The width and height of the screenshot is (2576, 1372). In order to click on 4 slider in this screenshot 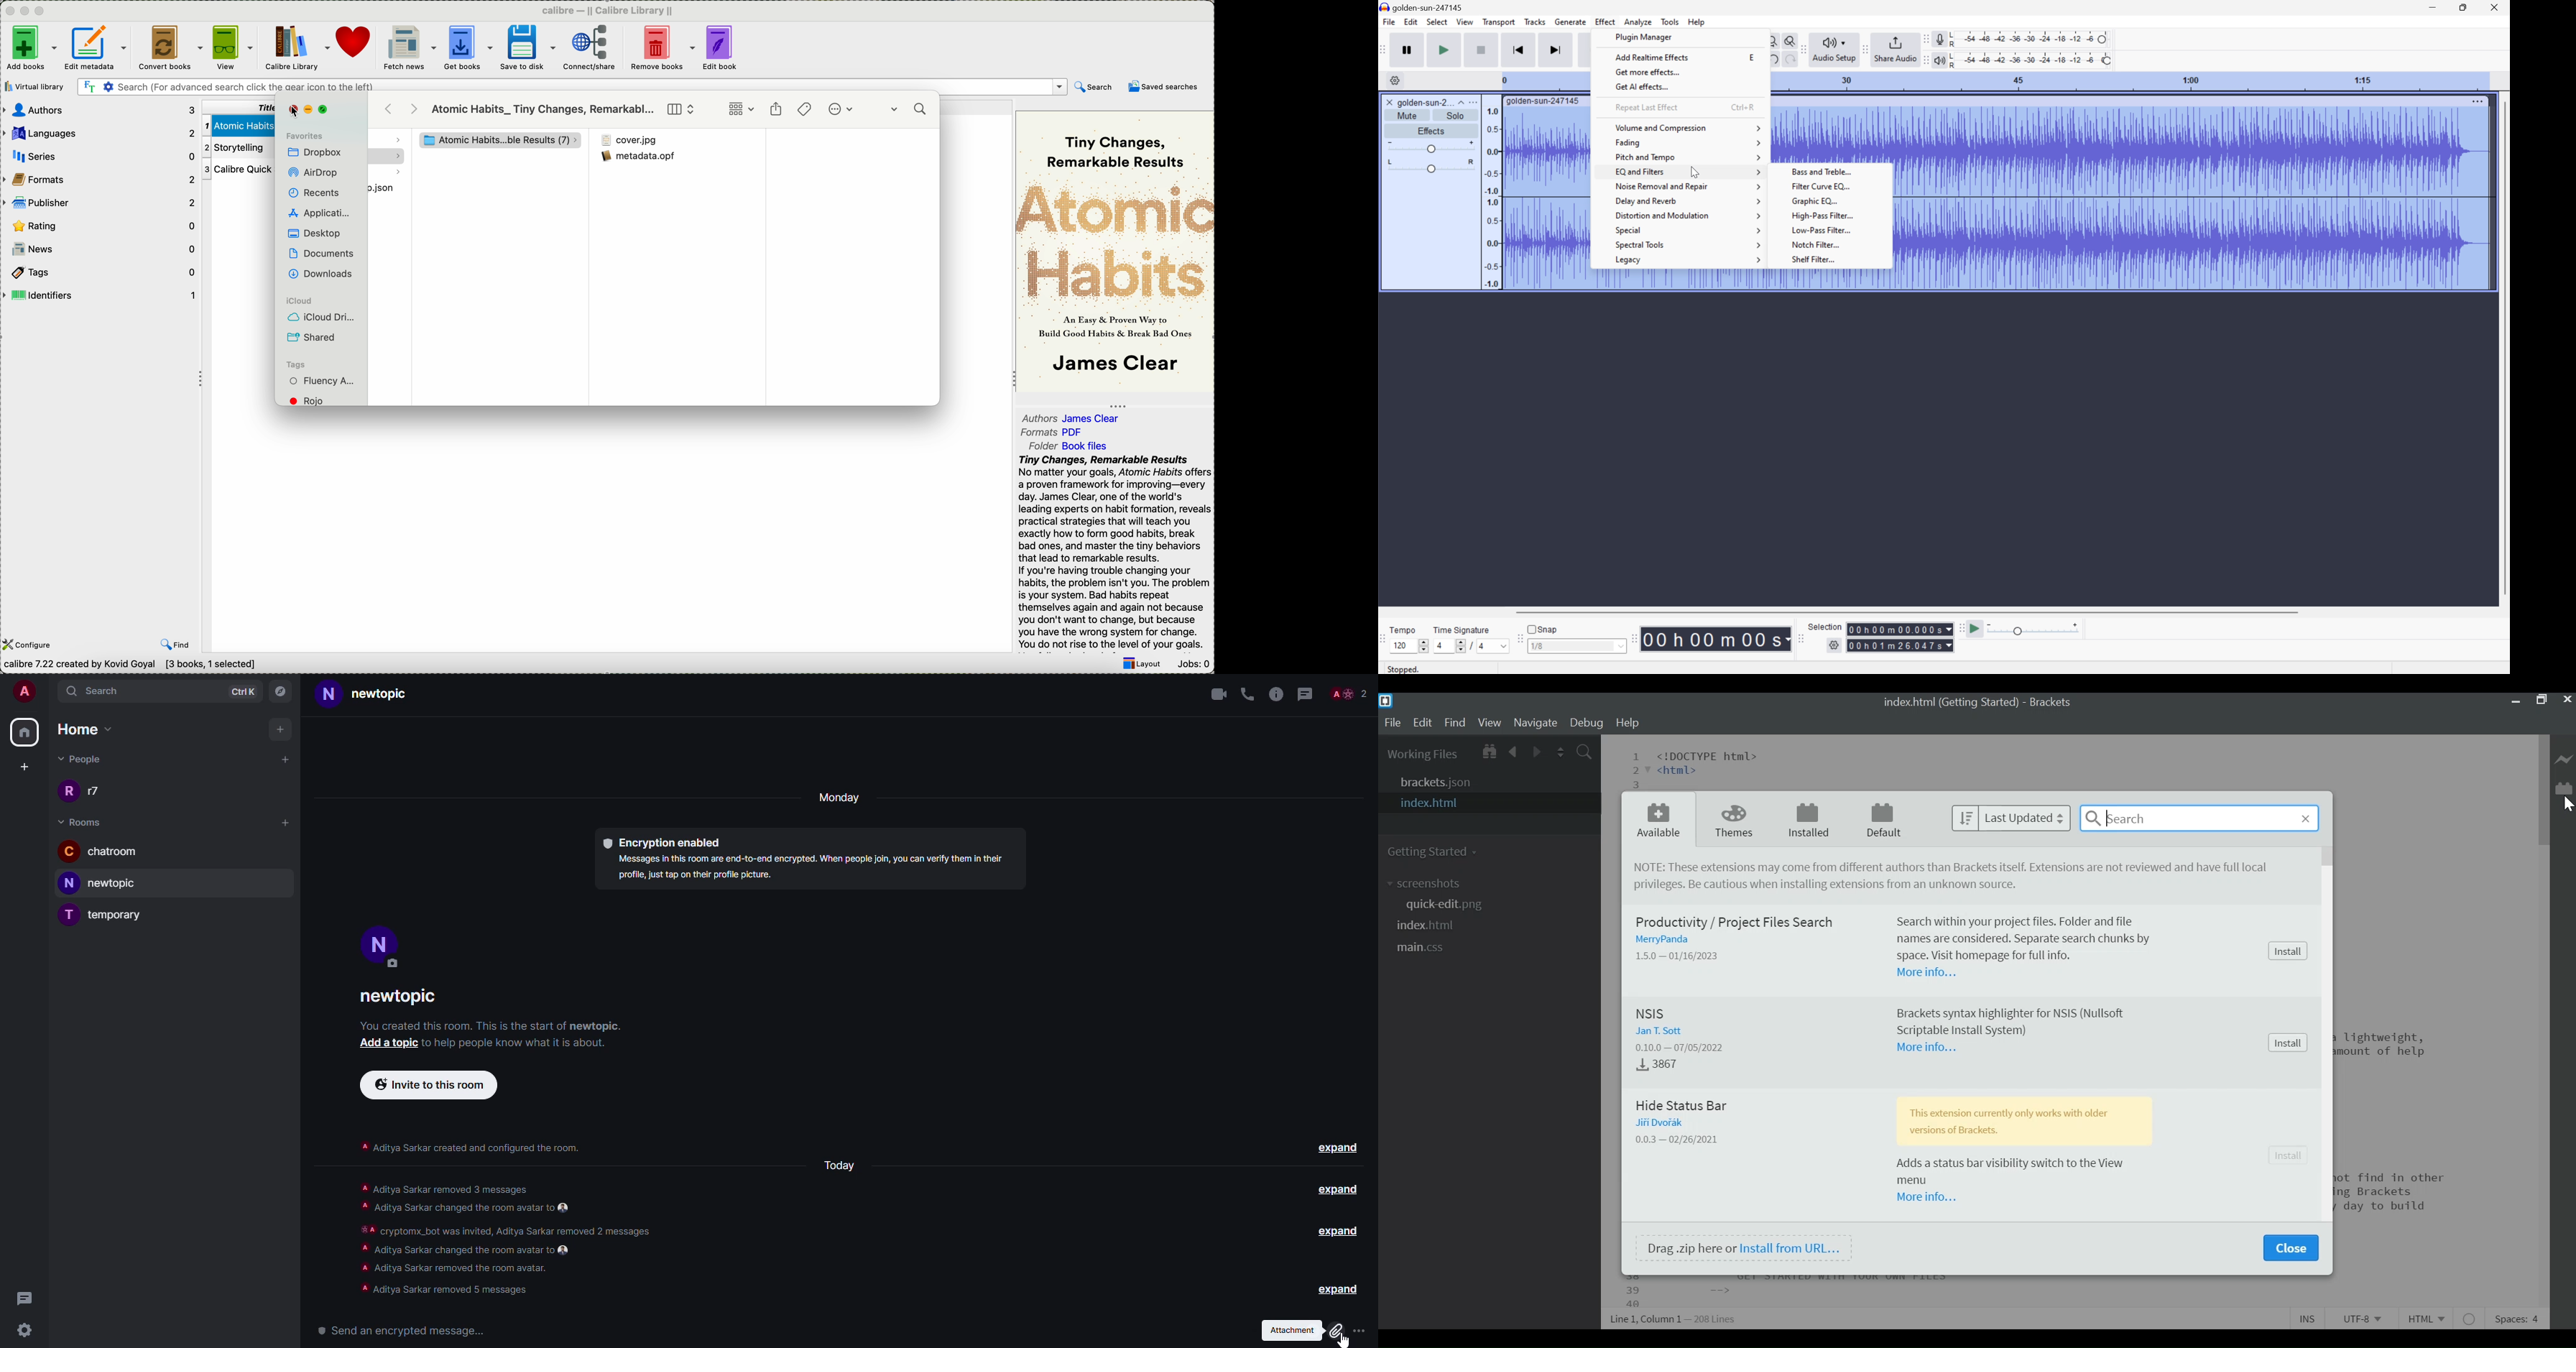, I will do `click(1448, 646)`.